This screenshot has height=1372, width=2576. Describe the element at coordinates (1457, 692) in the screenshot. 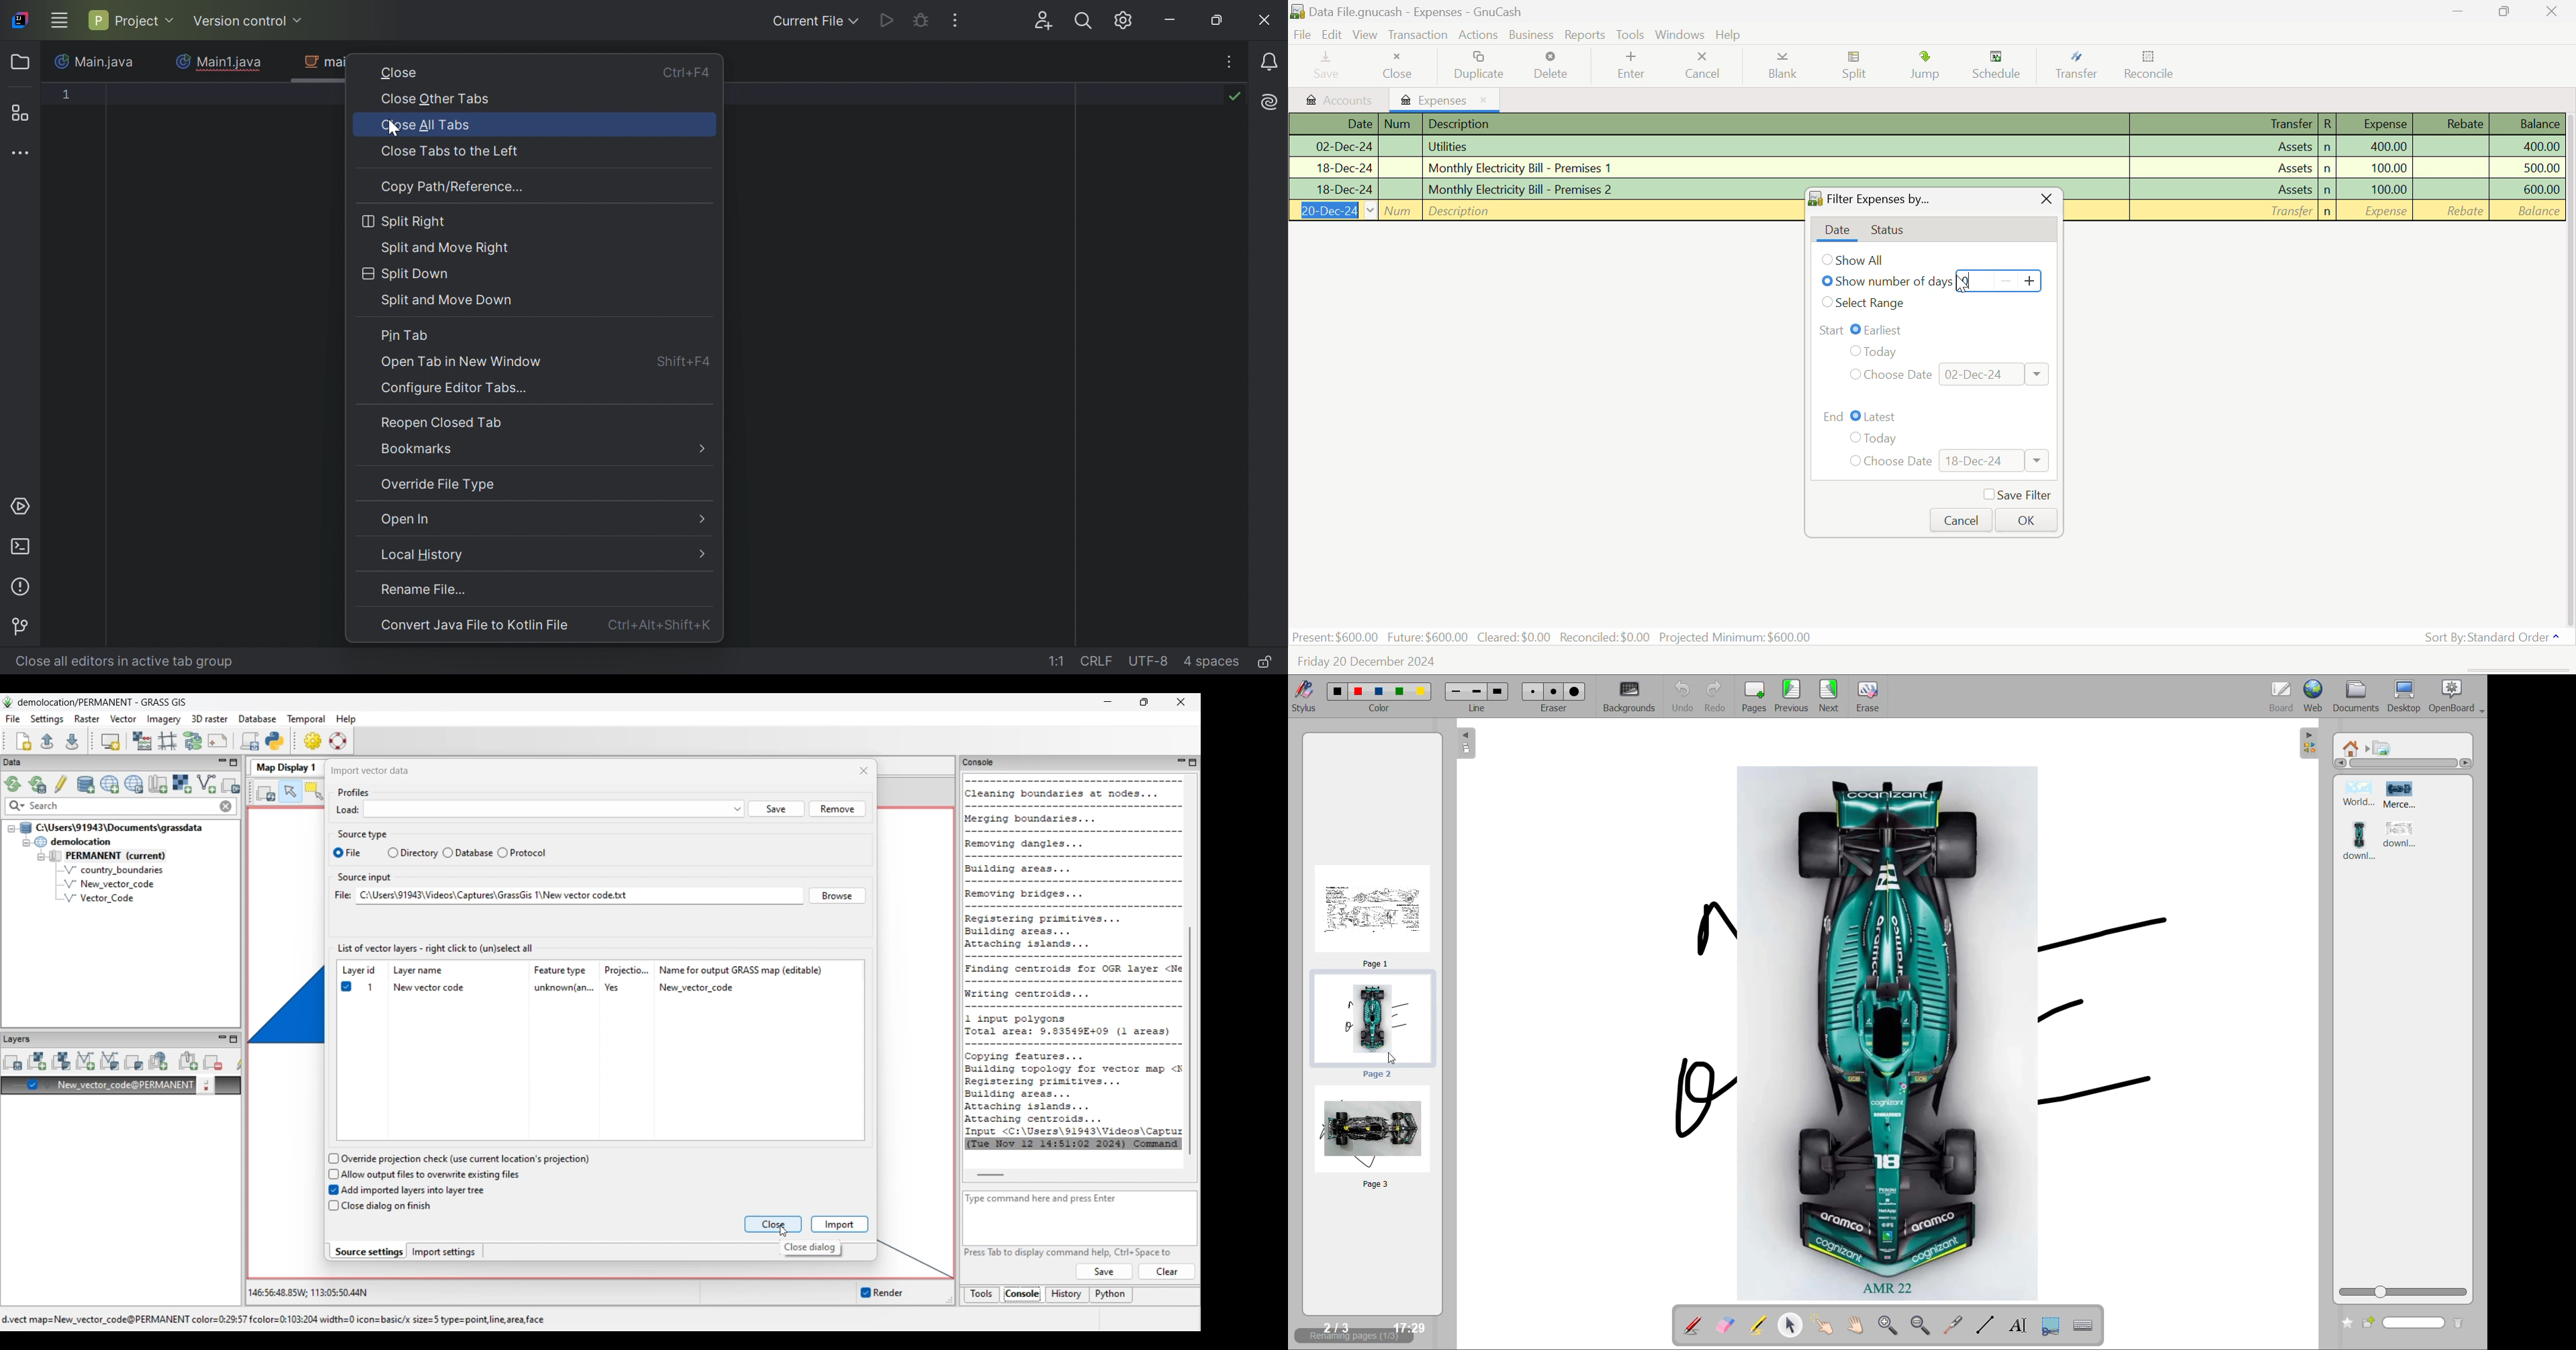

I see `line size 1` at that location.